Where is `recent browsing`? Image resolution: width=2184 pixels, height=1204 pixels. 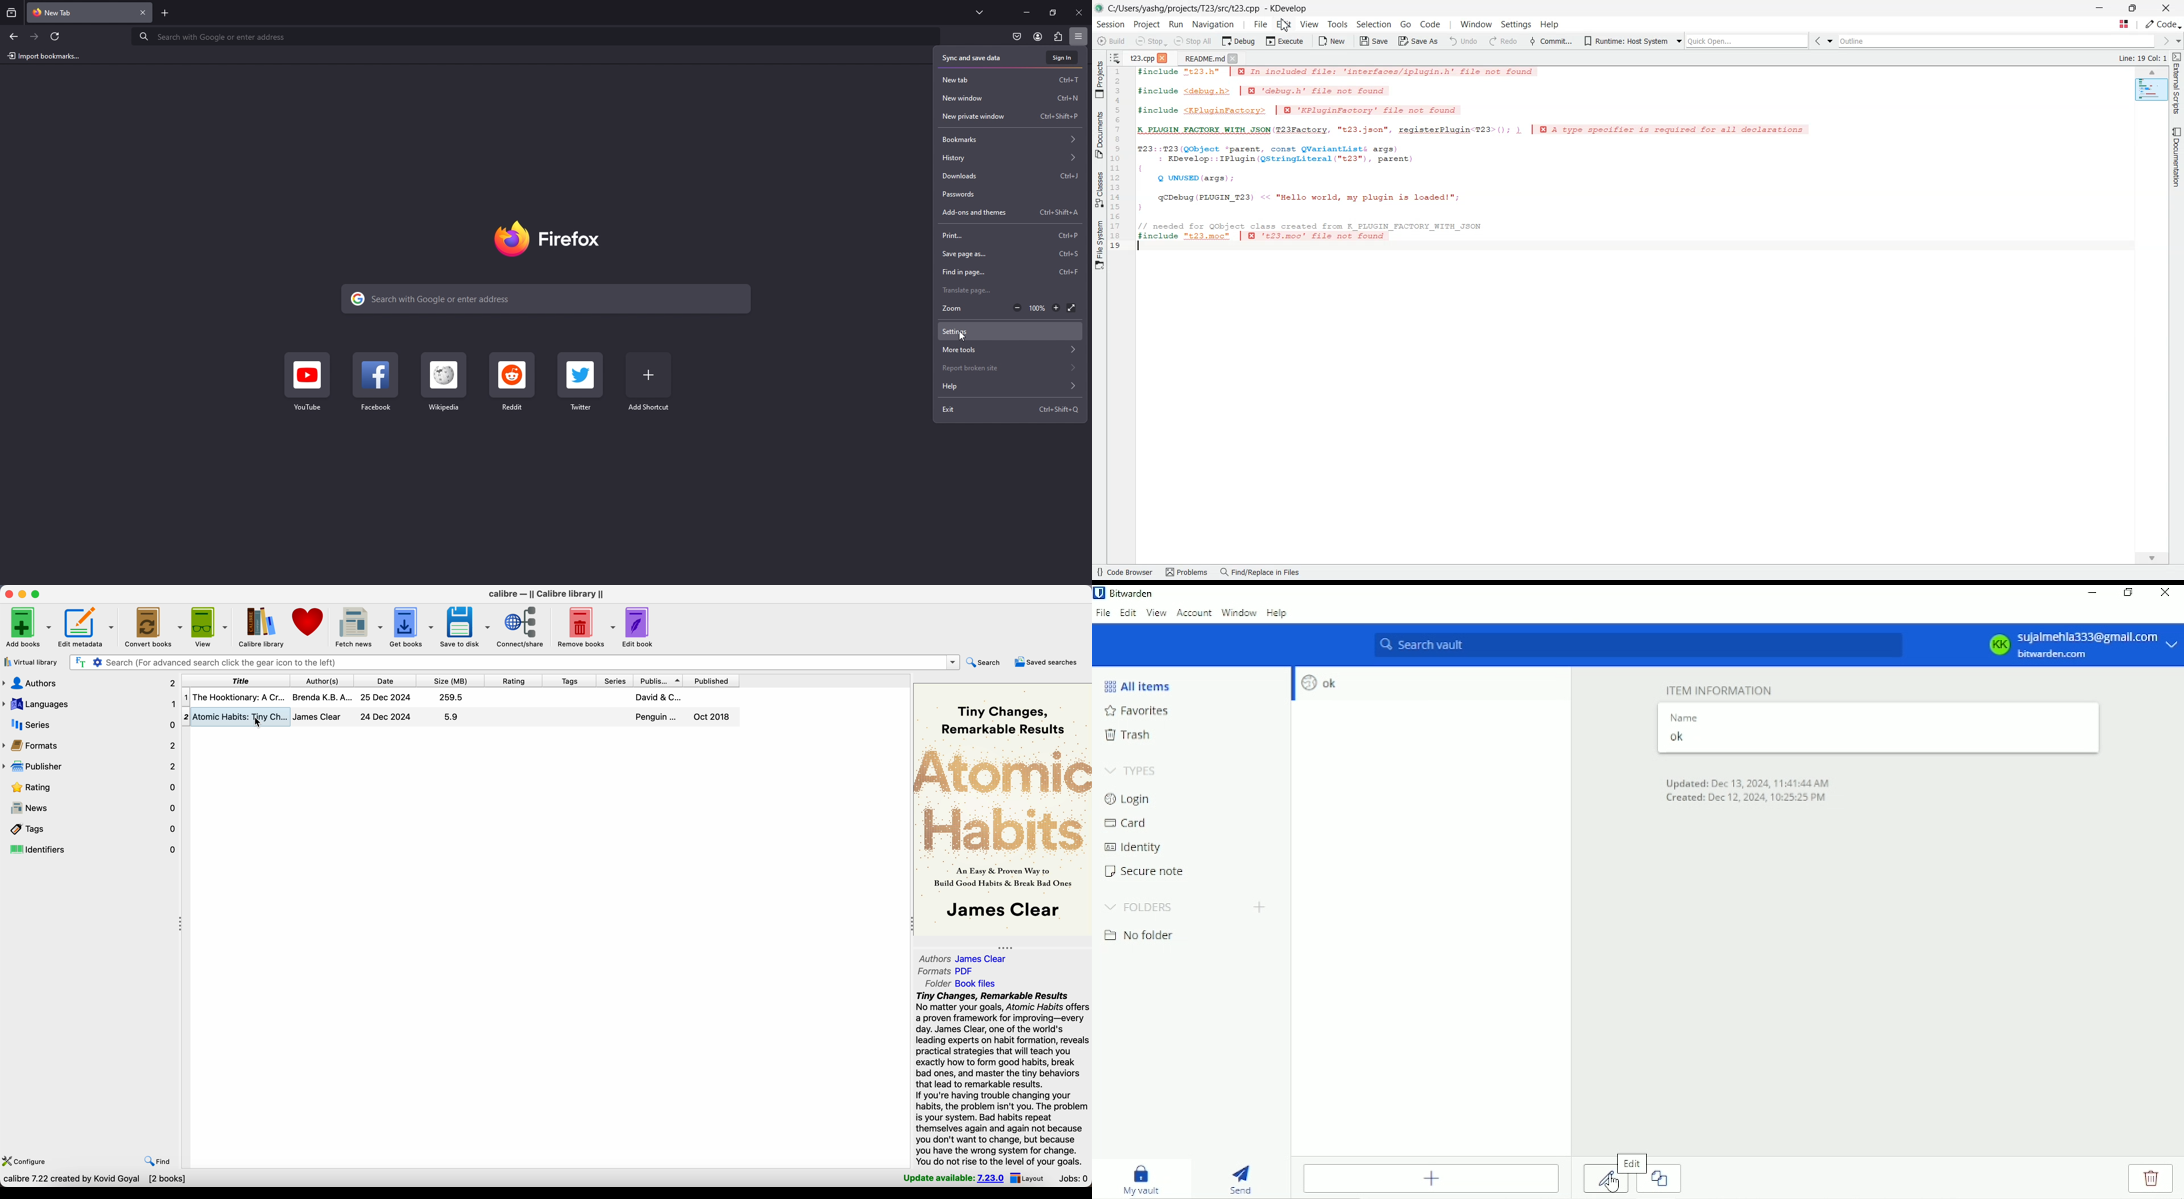 recent browsing is located at coordinates (13, 13).